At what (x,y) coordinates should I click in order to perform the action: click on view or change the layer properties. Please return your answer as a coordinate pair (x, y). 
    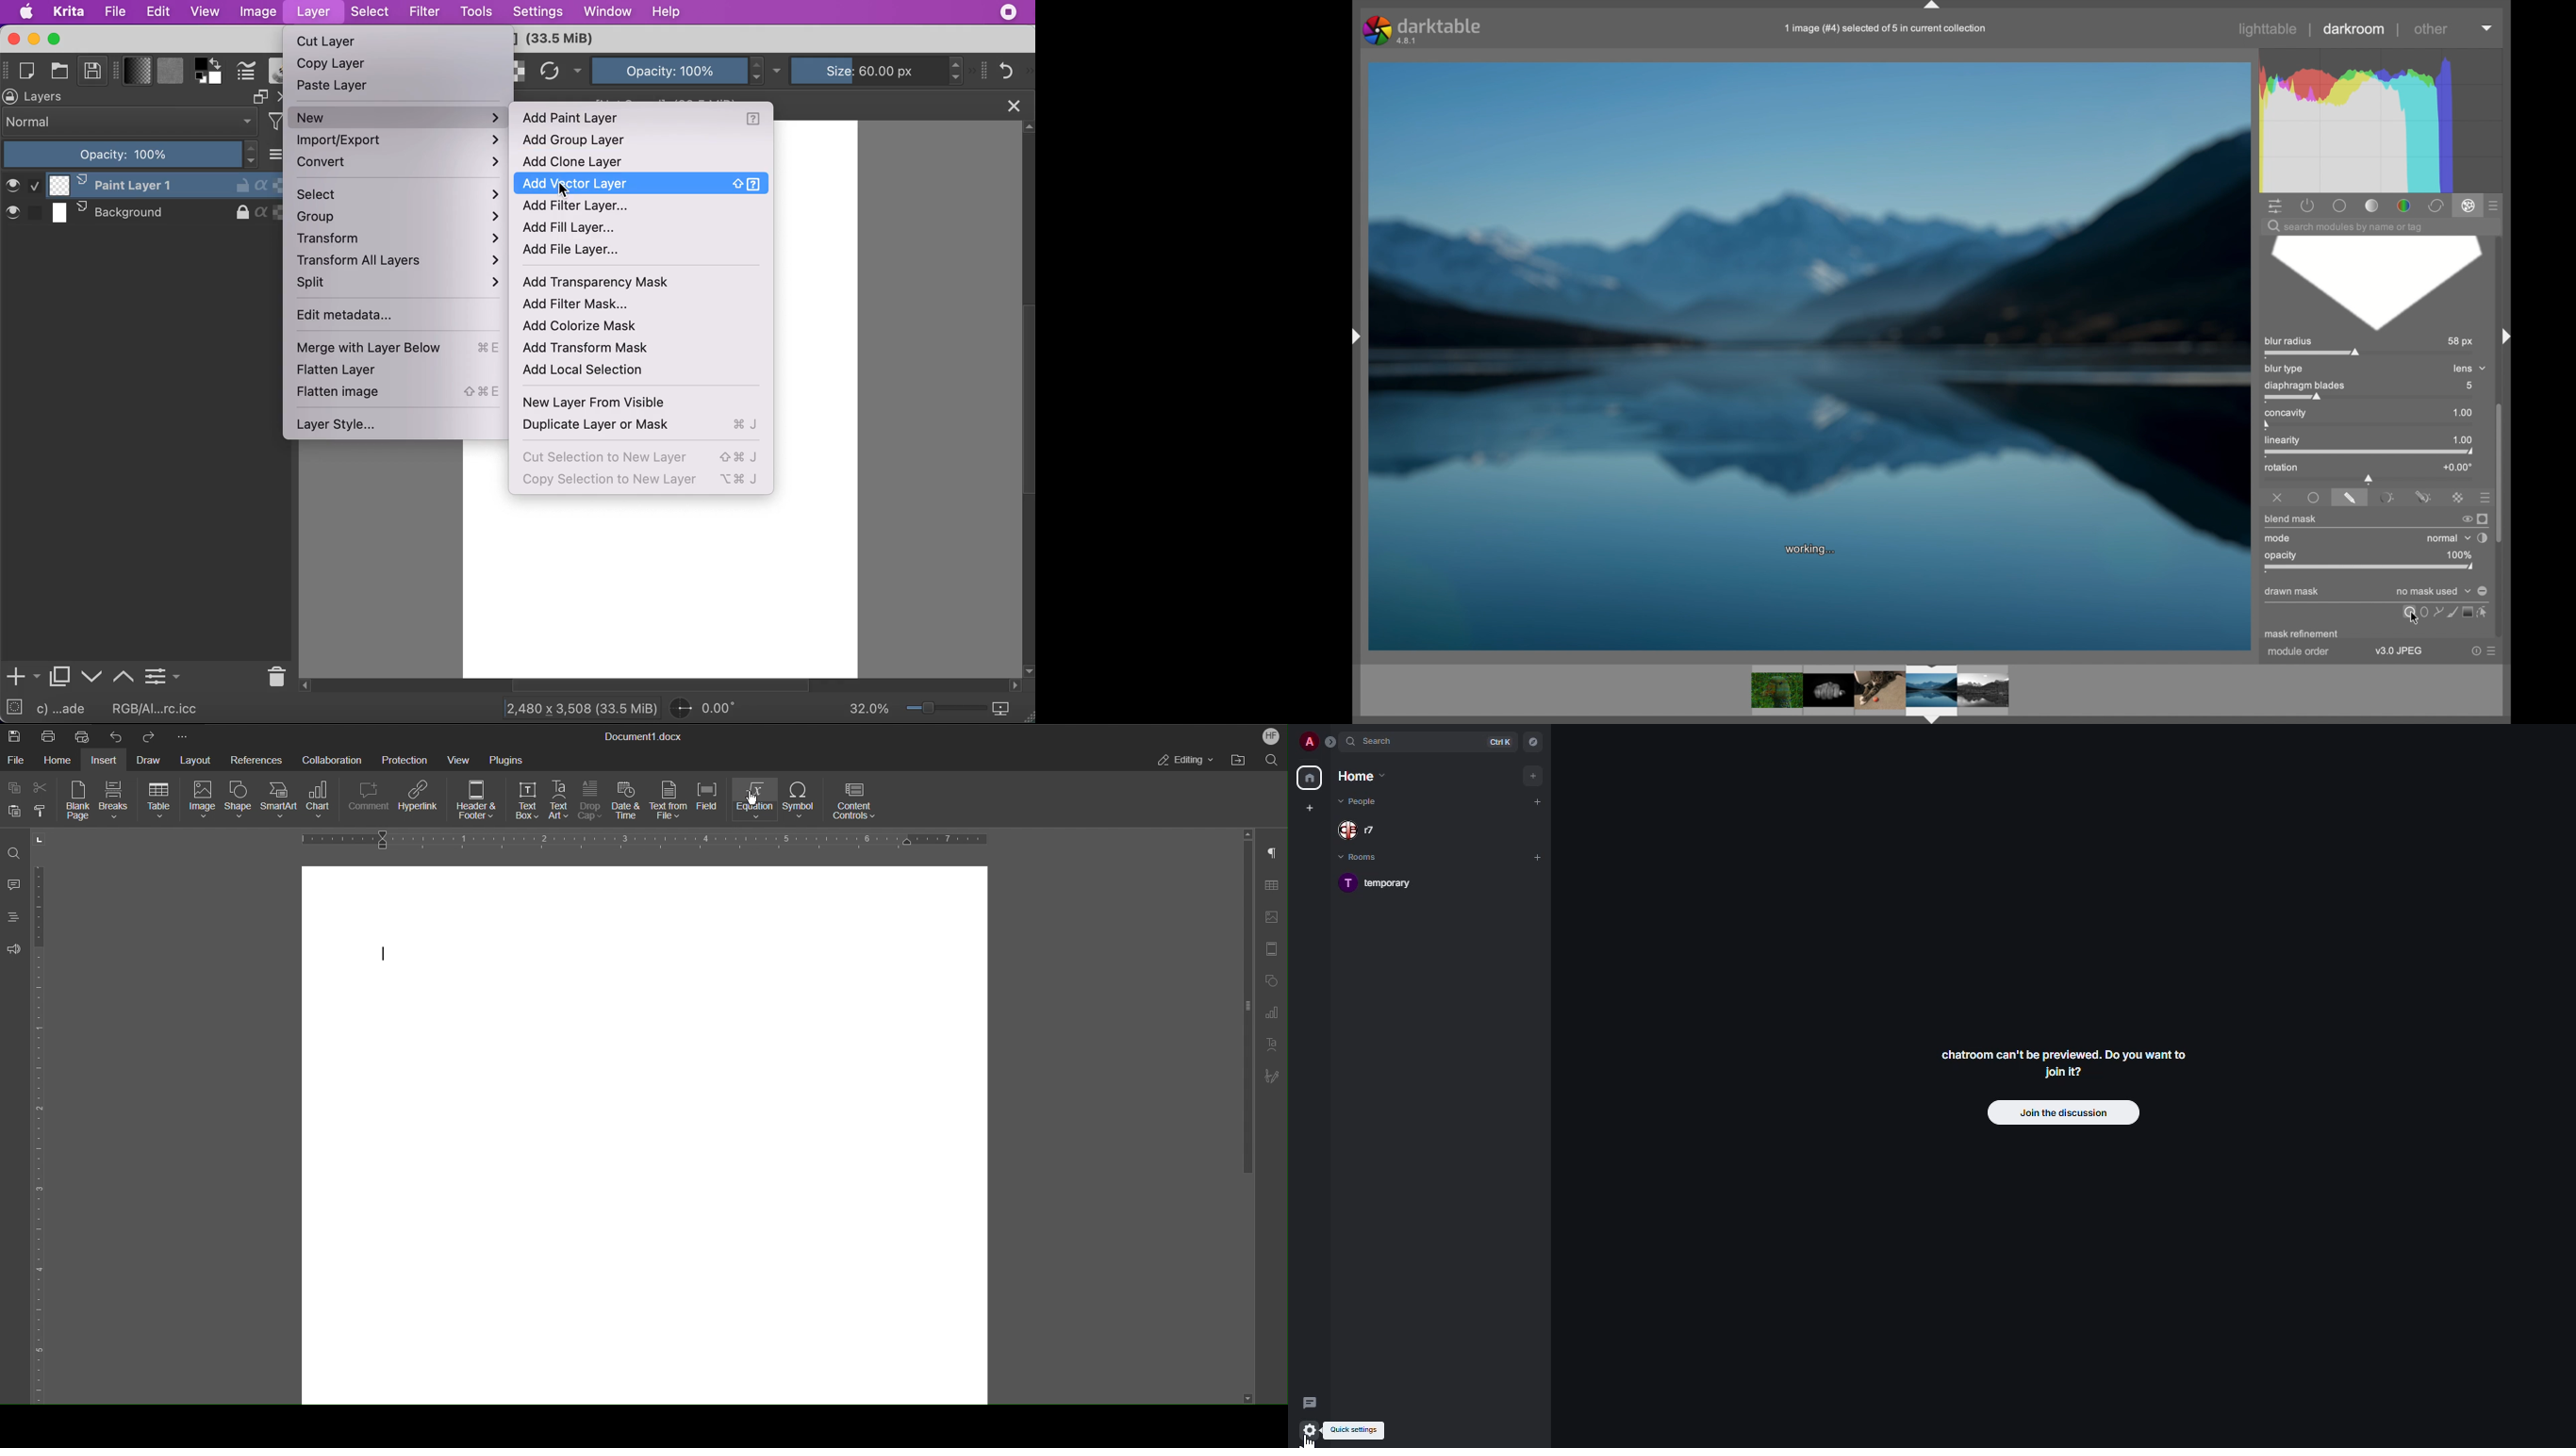
    Looking at the image, I should click on (162, 675).